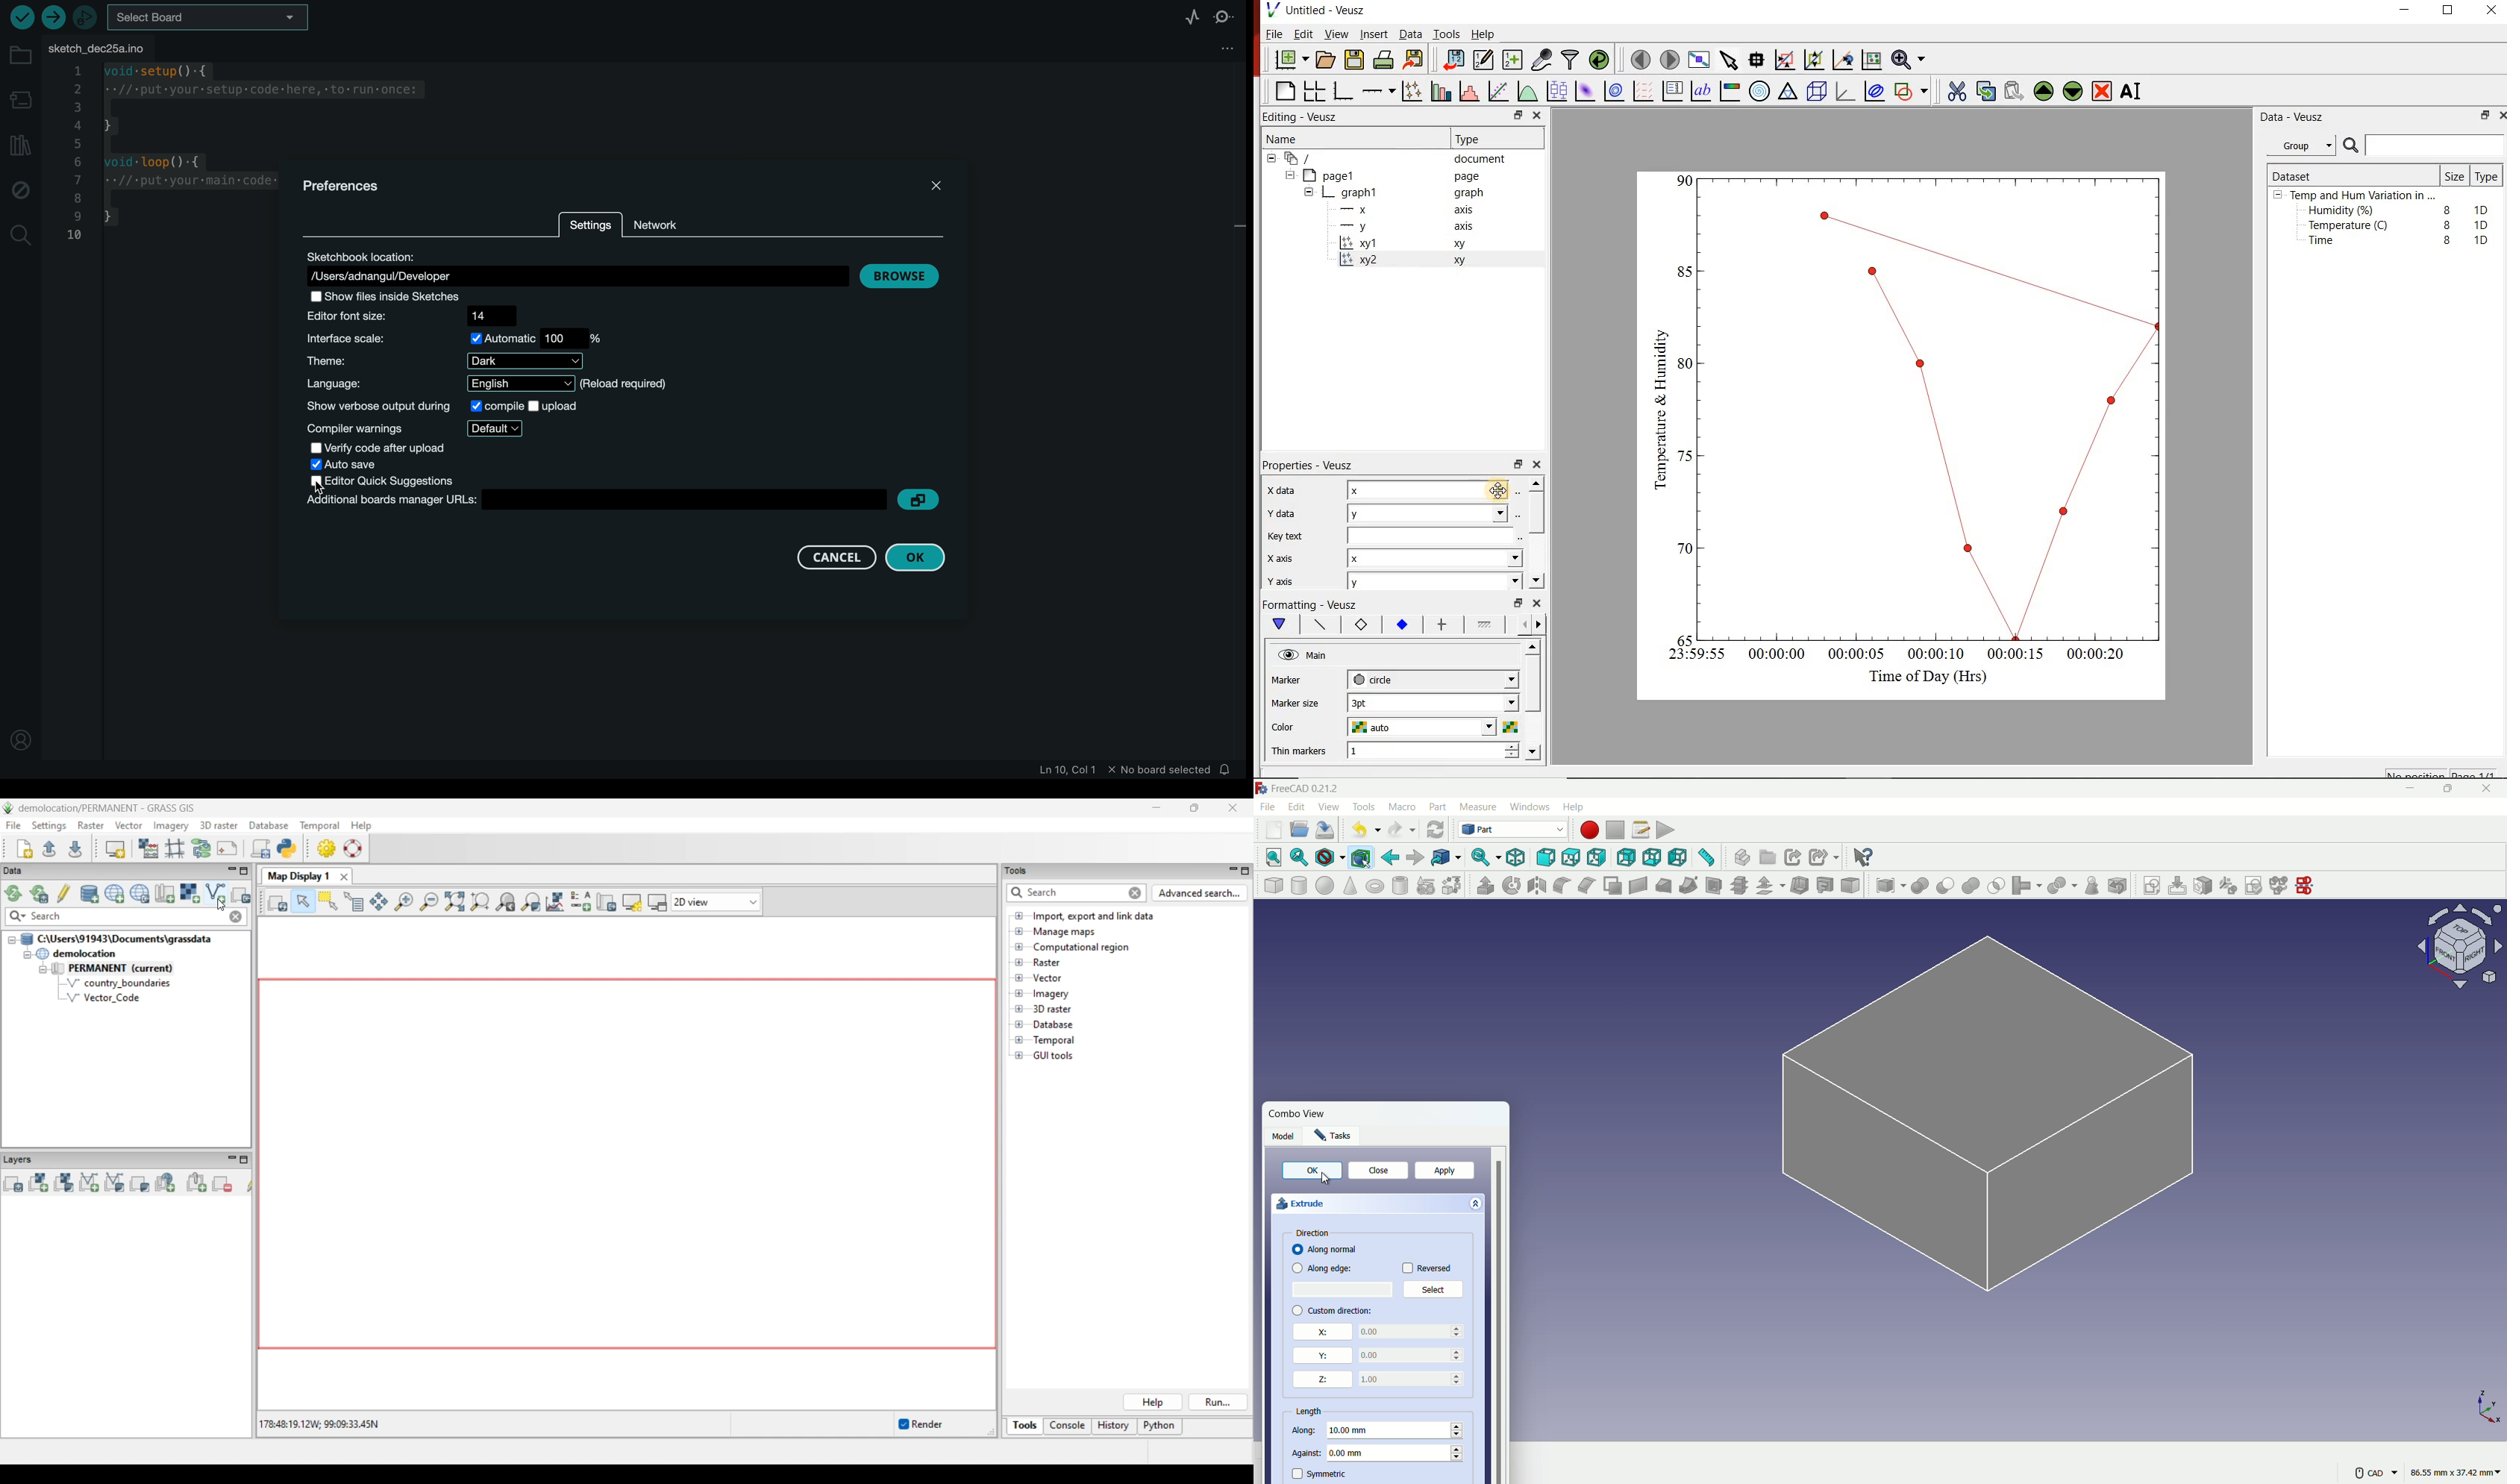 Image resolution: width=2520 pixels, height=1484 pixels. I want to click on Along edge, so click(1329, 1268).